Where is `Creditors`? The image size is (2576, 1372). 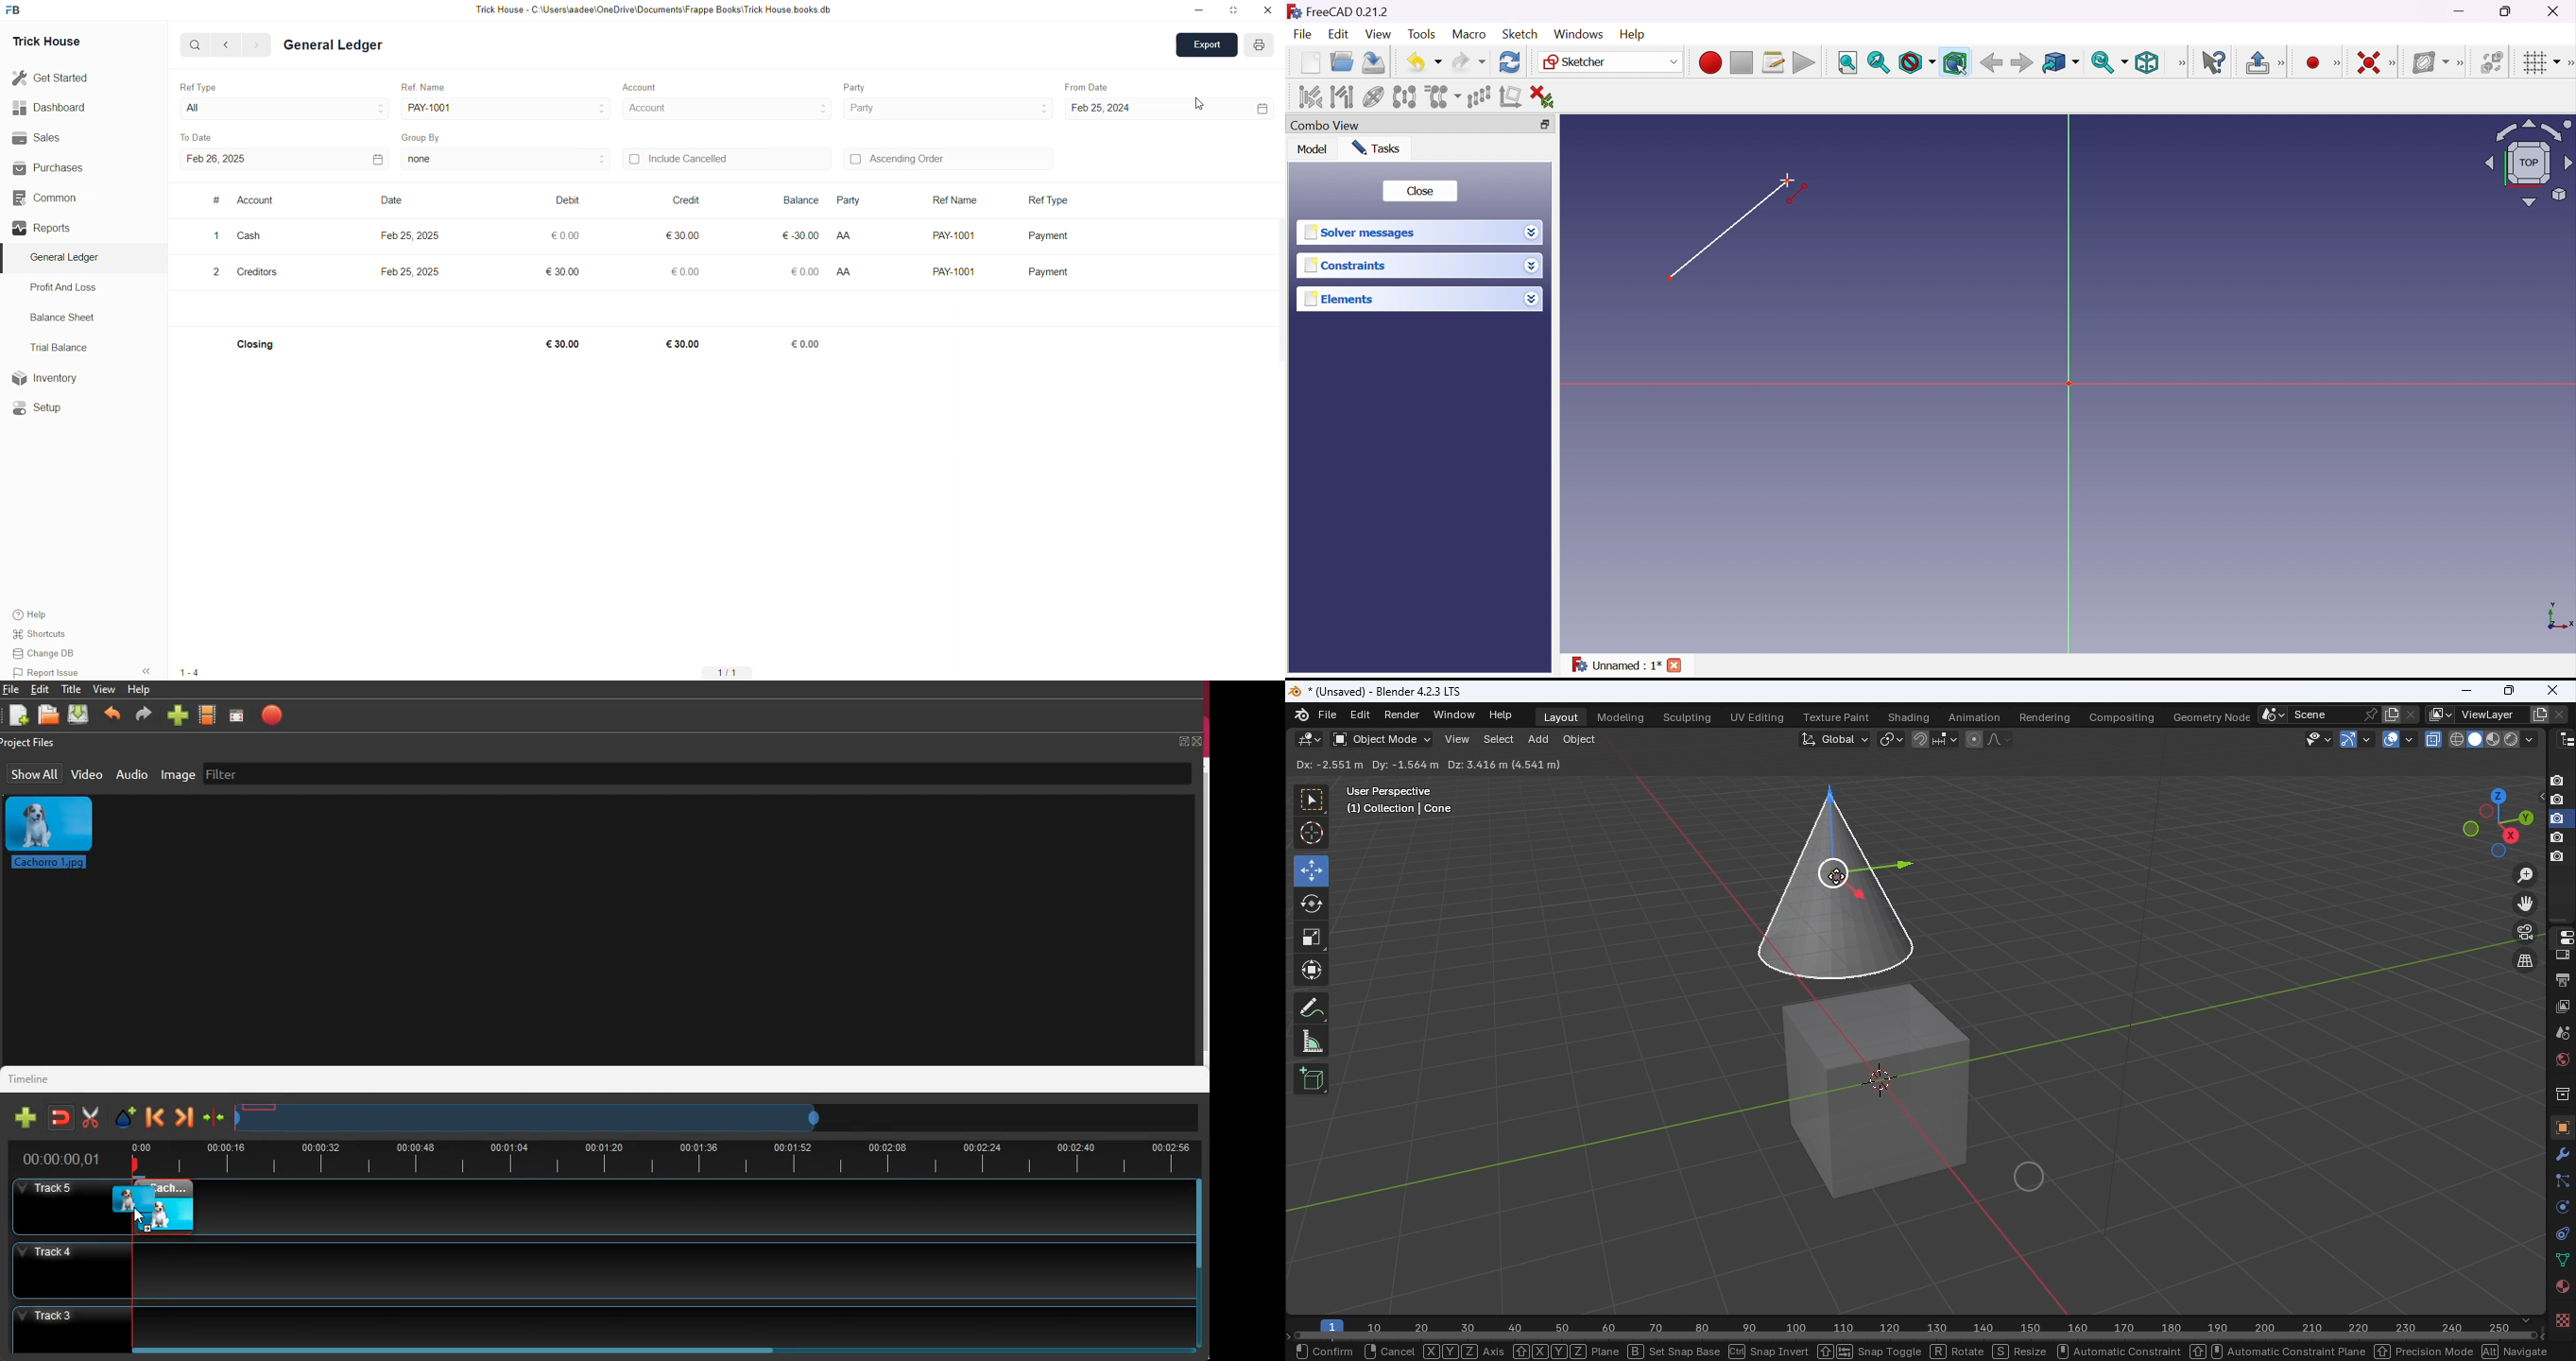
Creditors is located at coordinates (266, 272).